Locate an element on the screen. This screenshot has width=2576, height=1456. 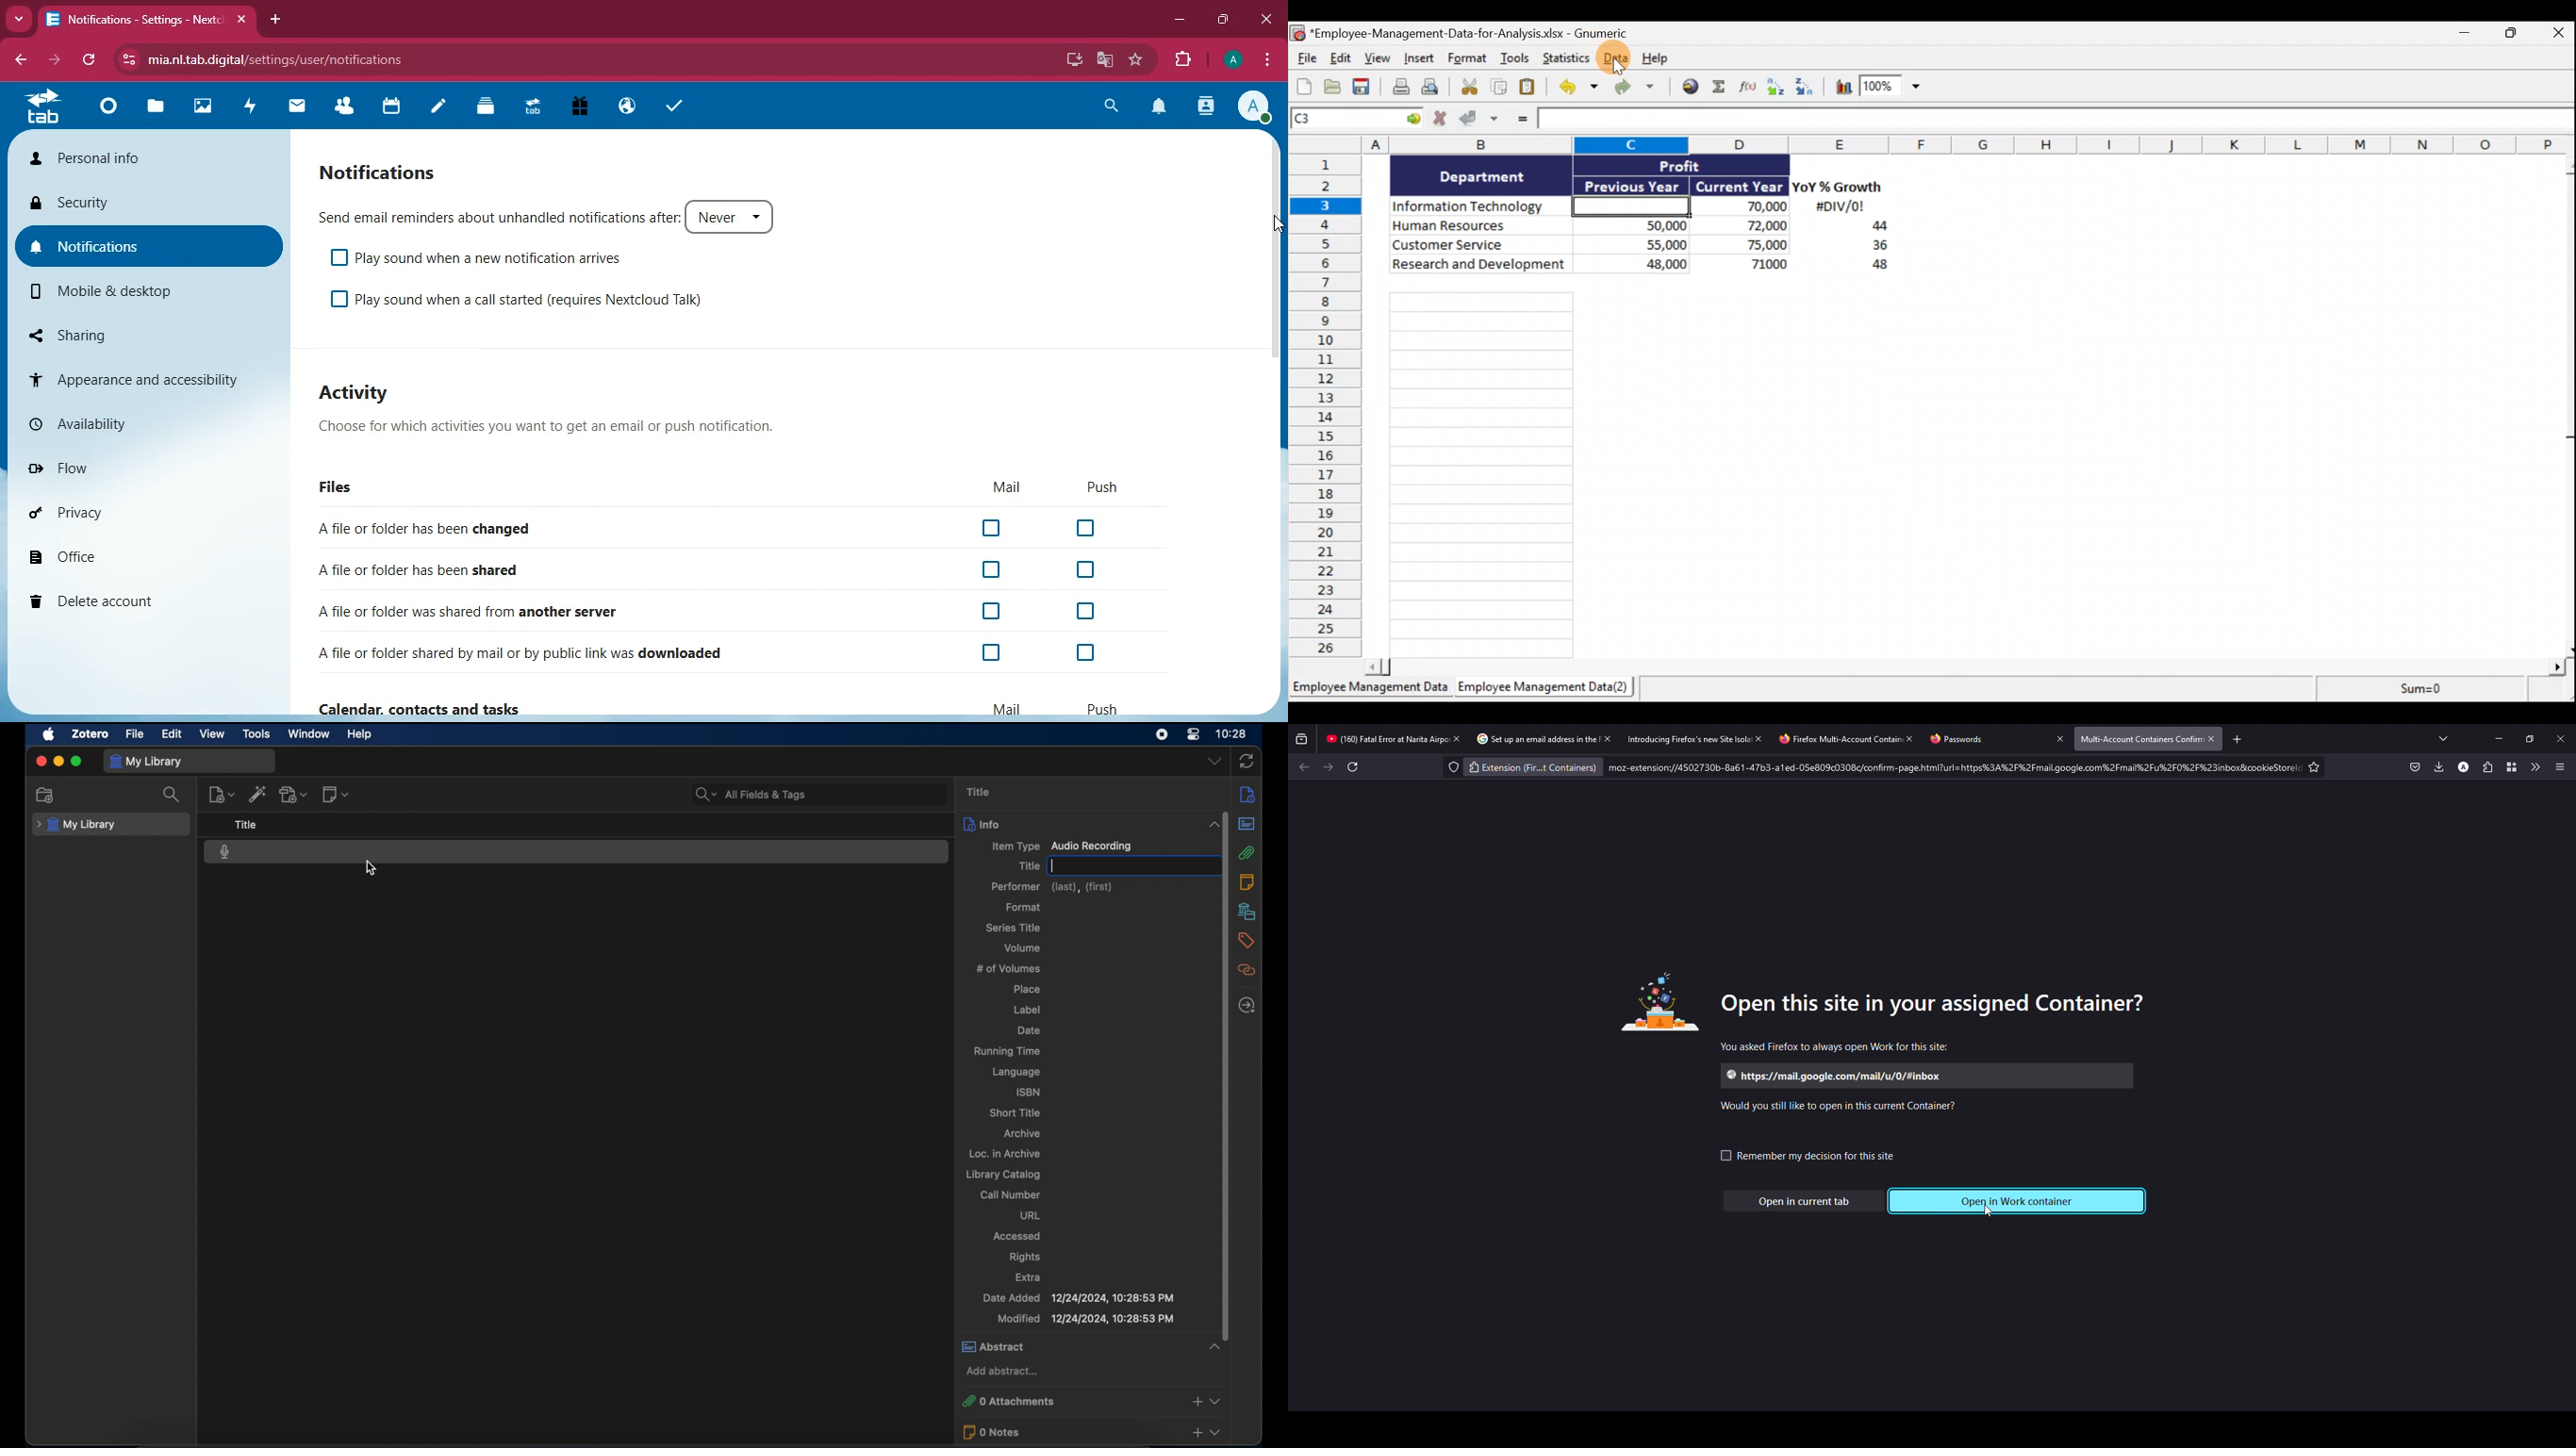
#DIV/0! is located at coordinates (1839, 207).